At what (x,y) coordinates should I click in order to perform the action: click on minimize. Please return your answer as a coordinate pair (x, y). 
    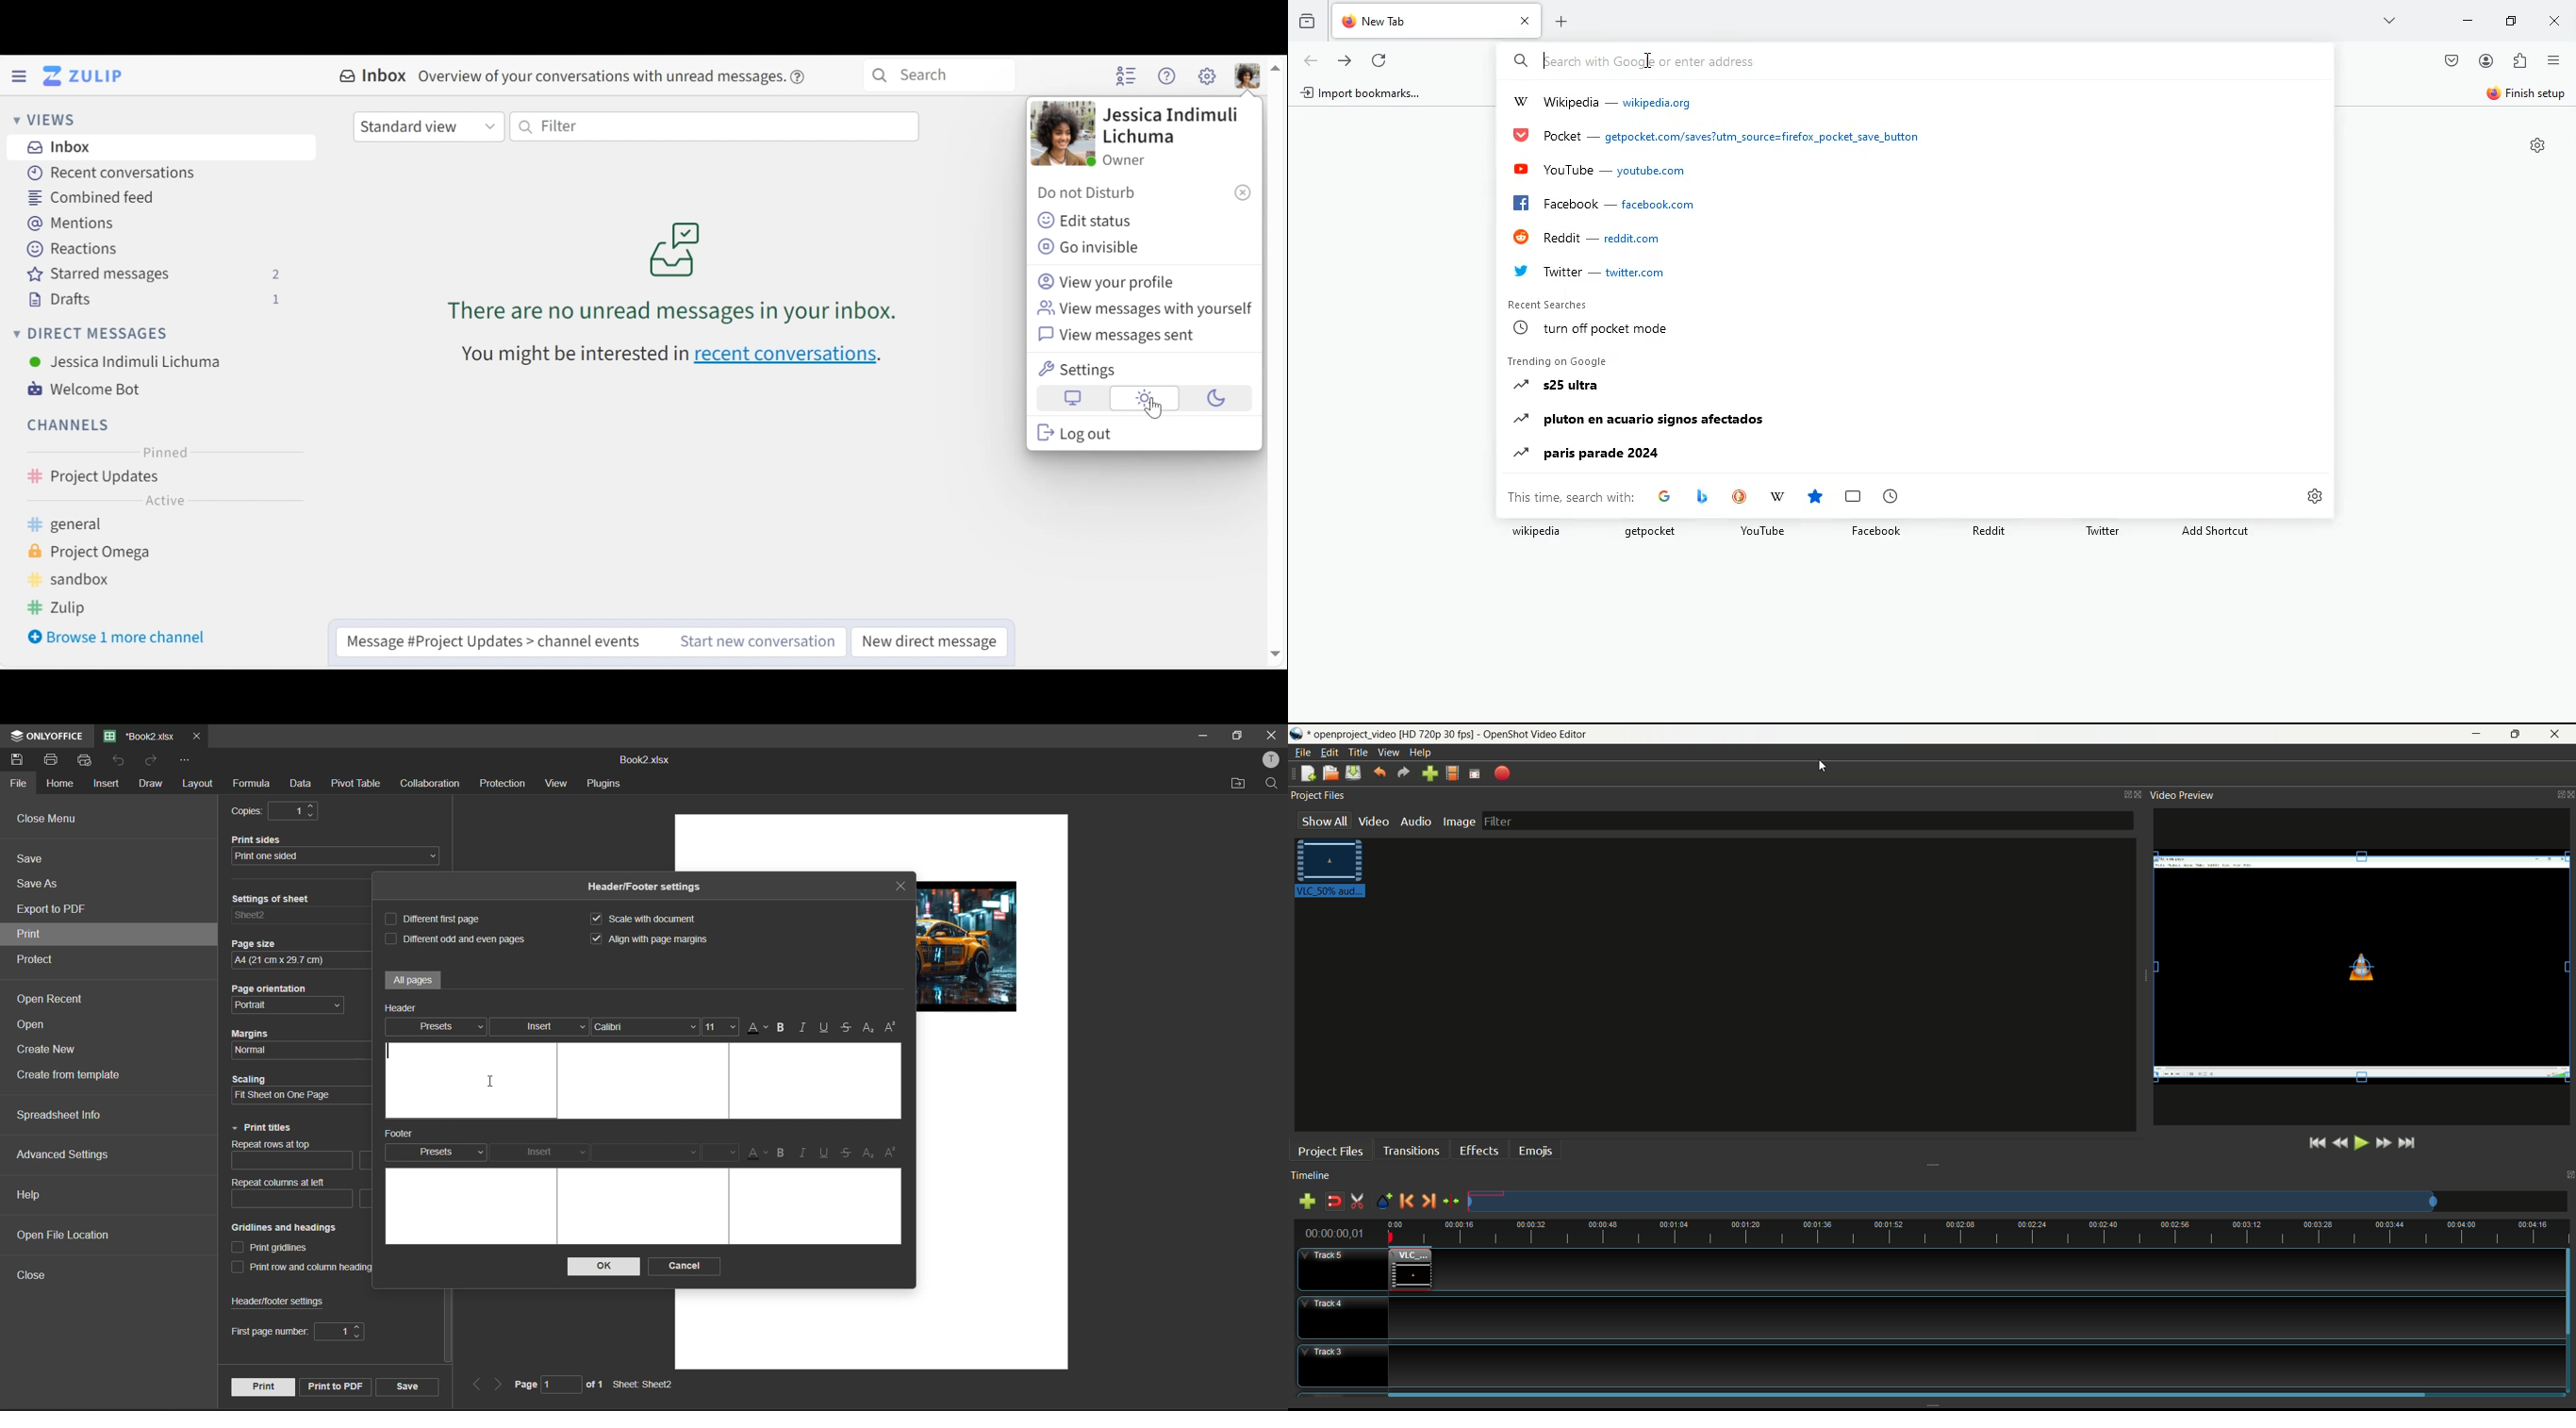
    Looking at the image, I should click on (2475, 734).